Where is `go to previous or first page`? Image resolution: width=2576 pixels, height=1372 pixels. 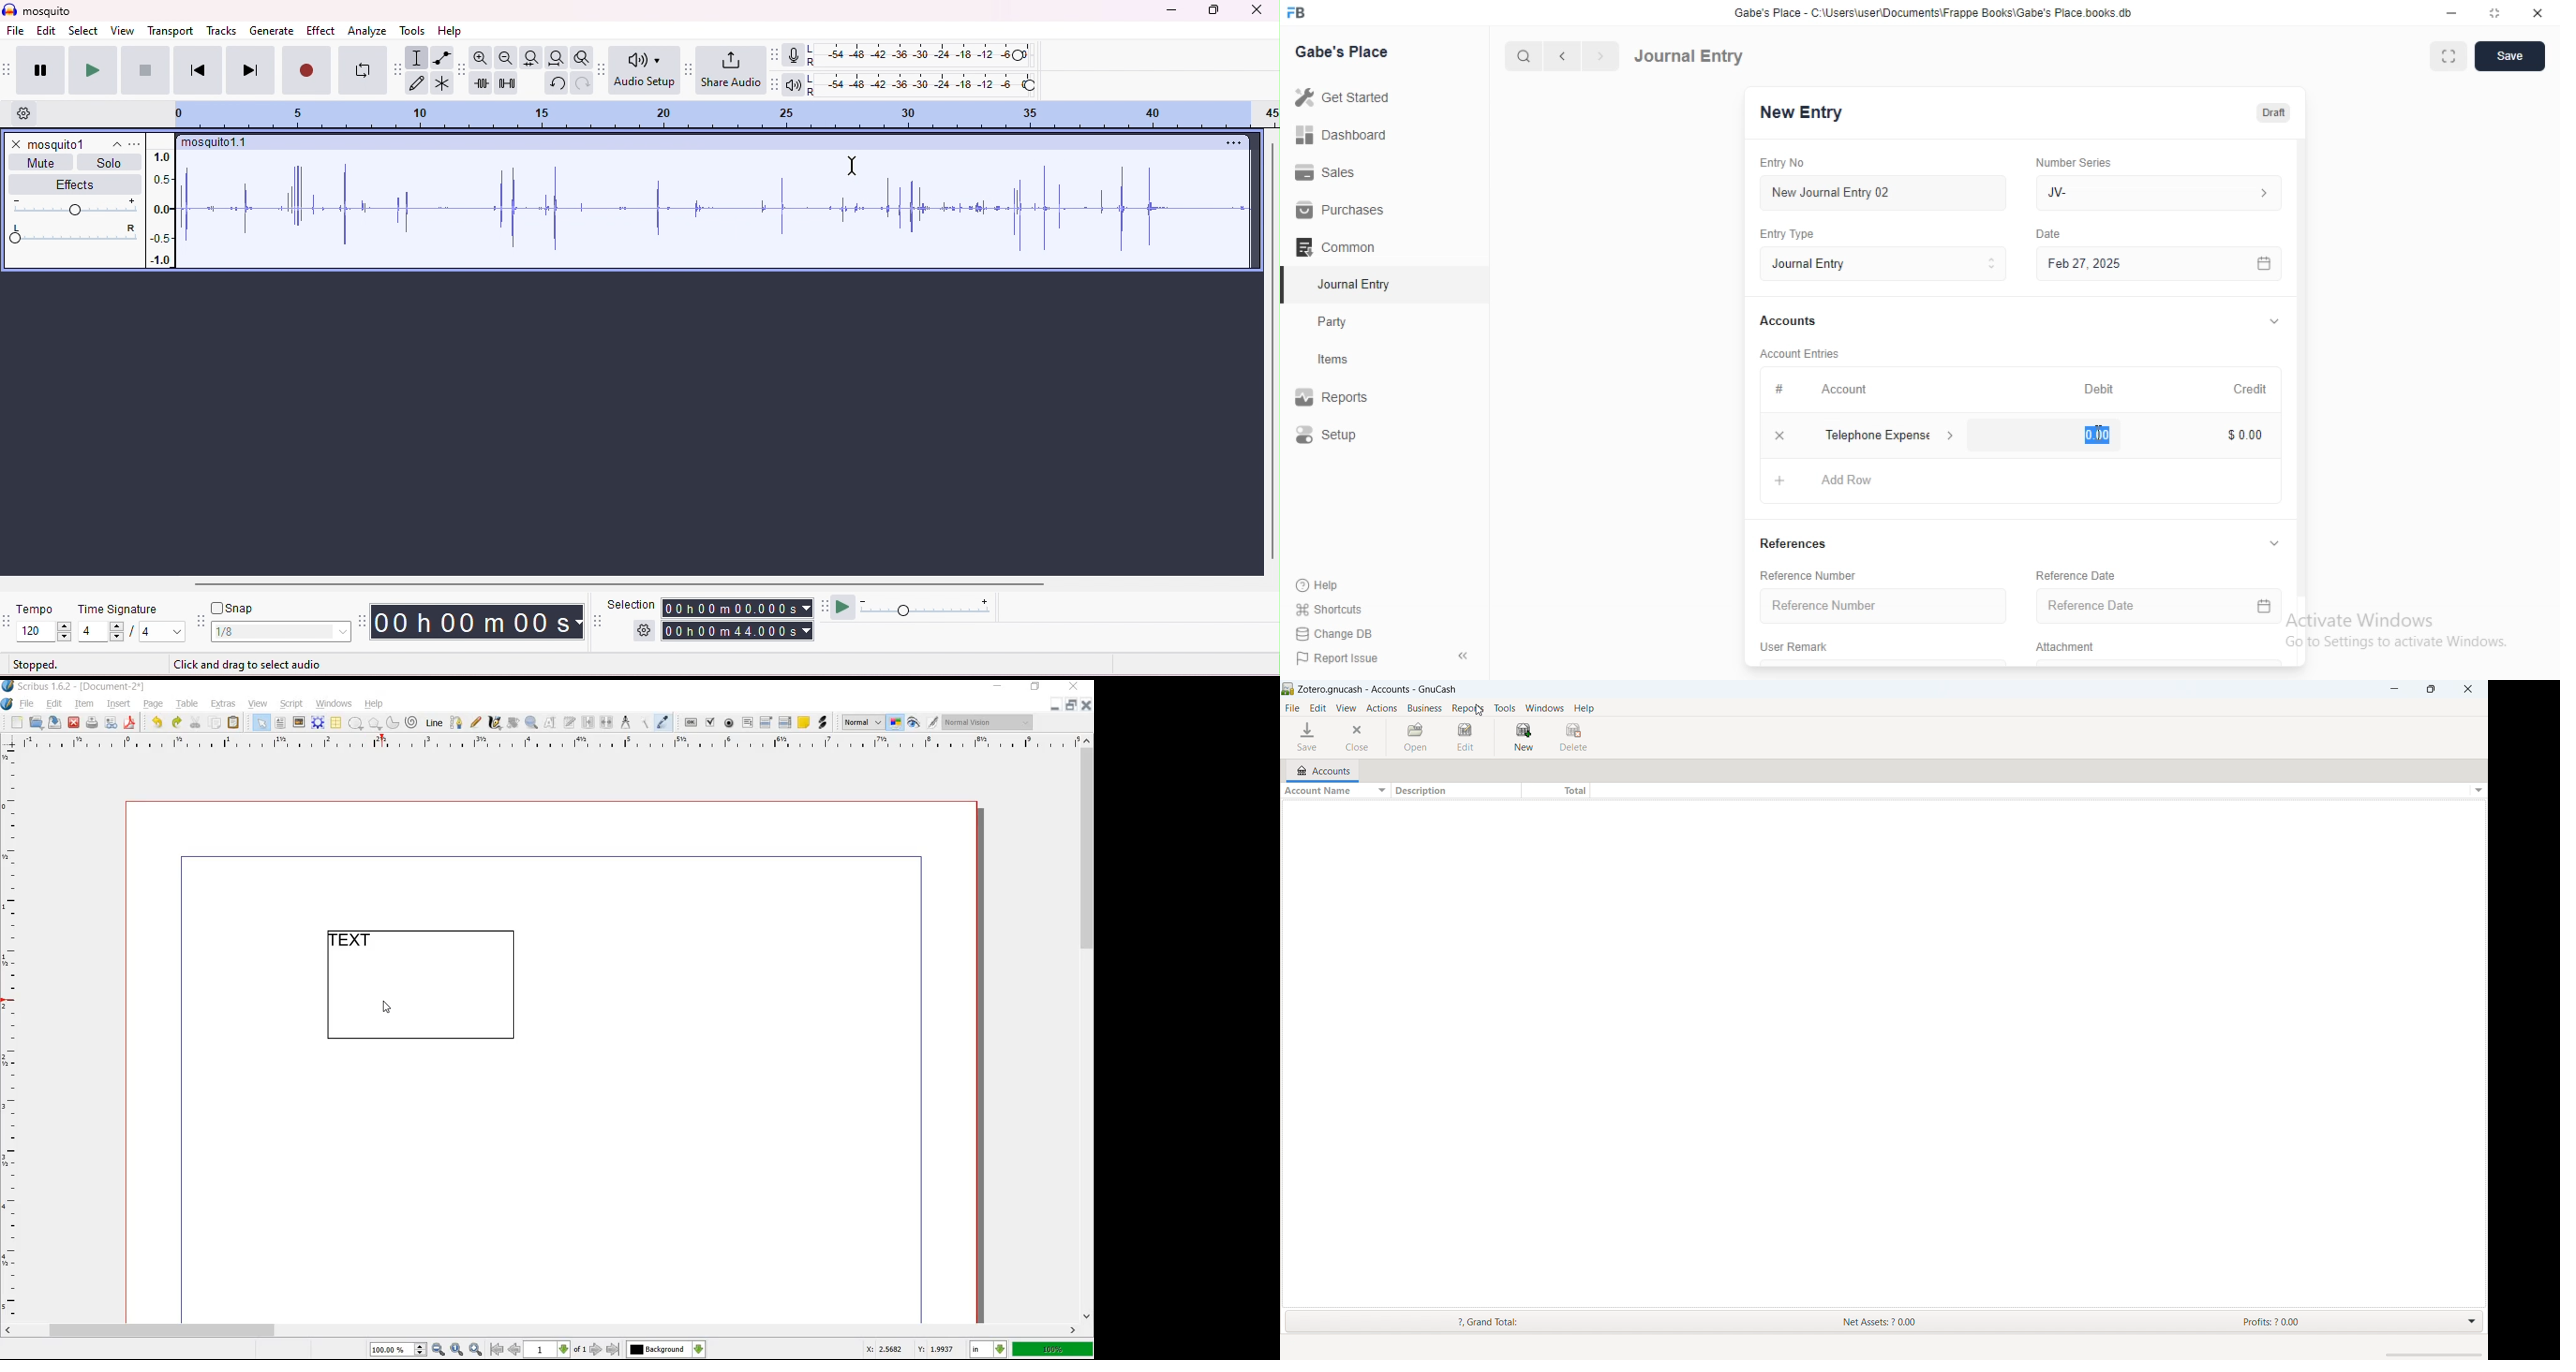
go to previous or first page is located at coordinates (504, 1351).